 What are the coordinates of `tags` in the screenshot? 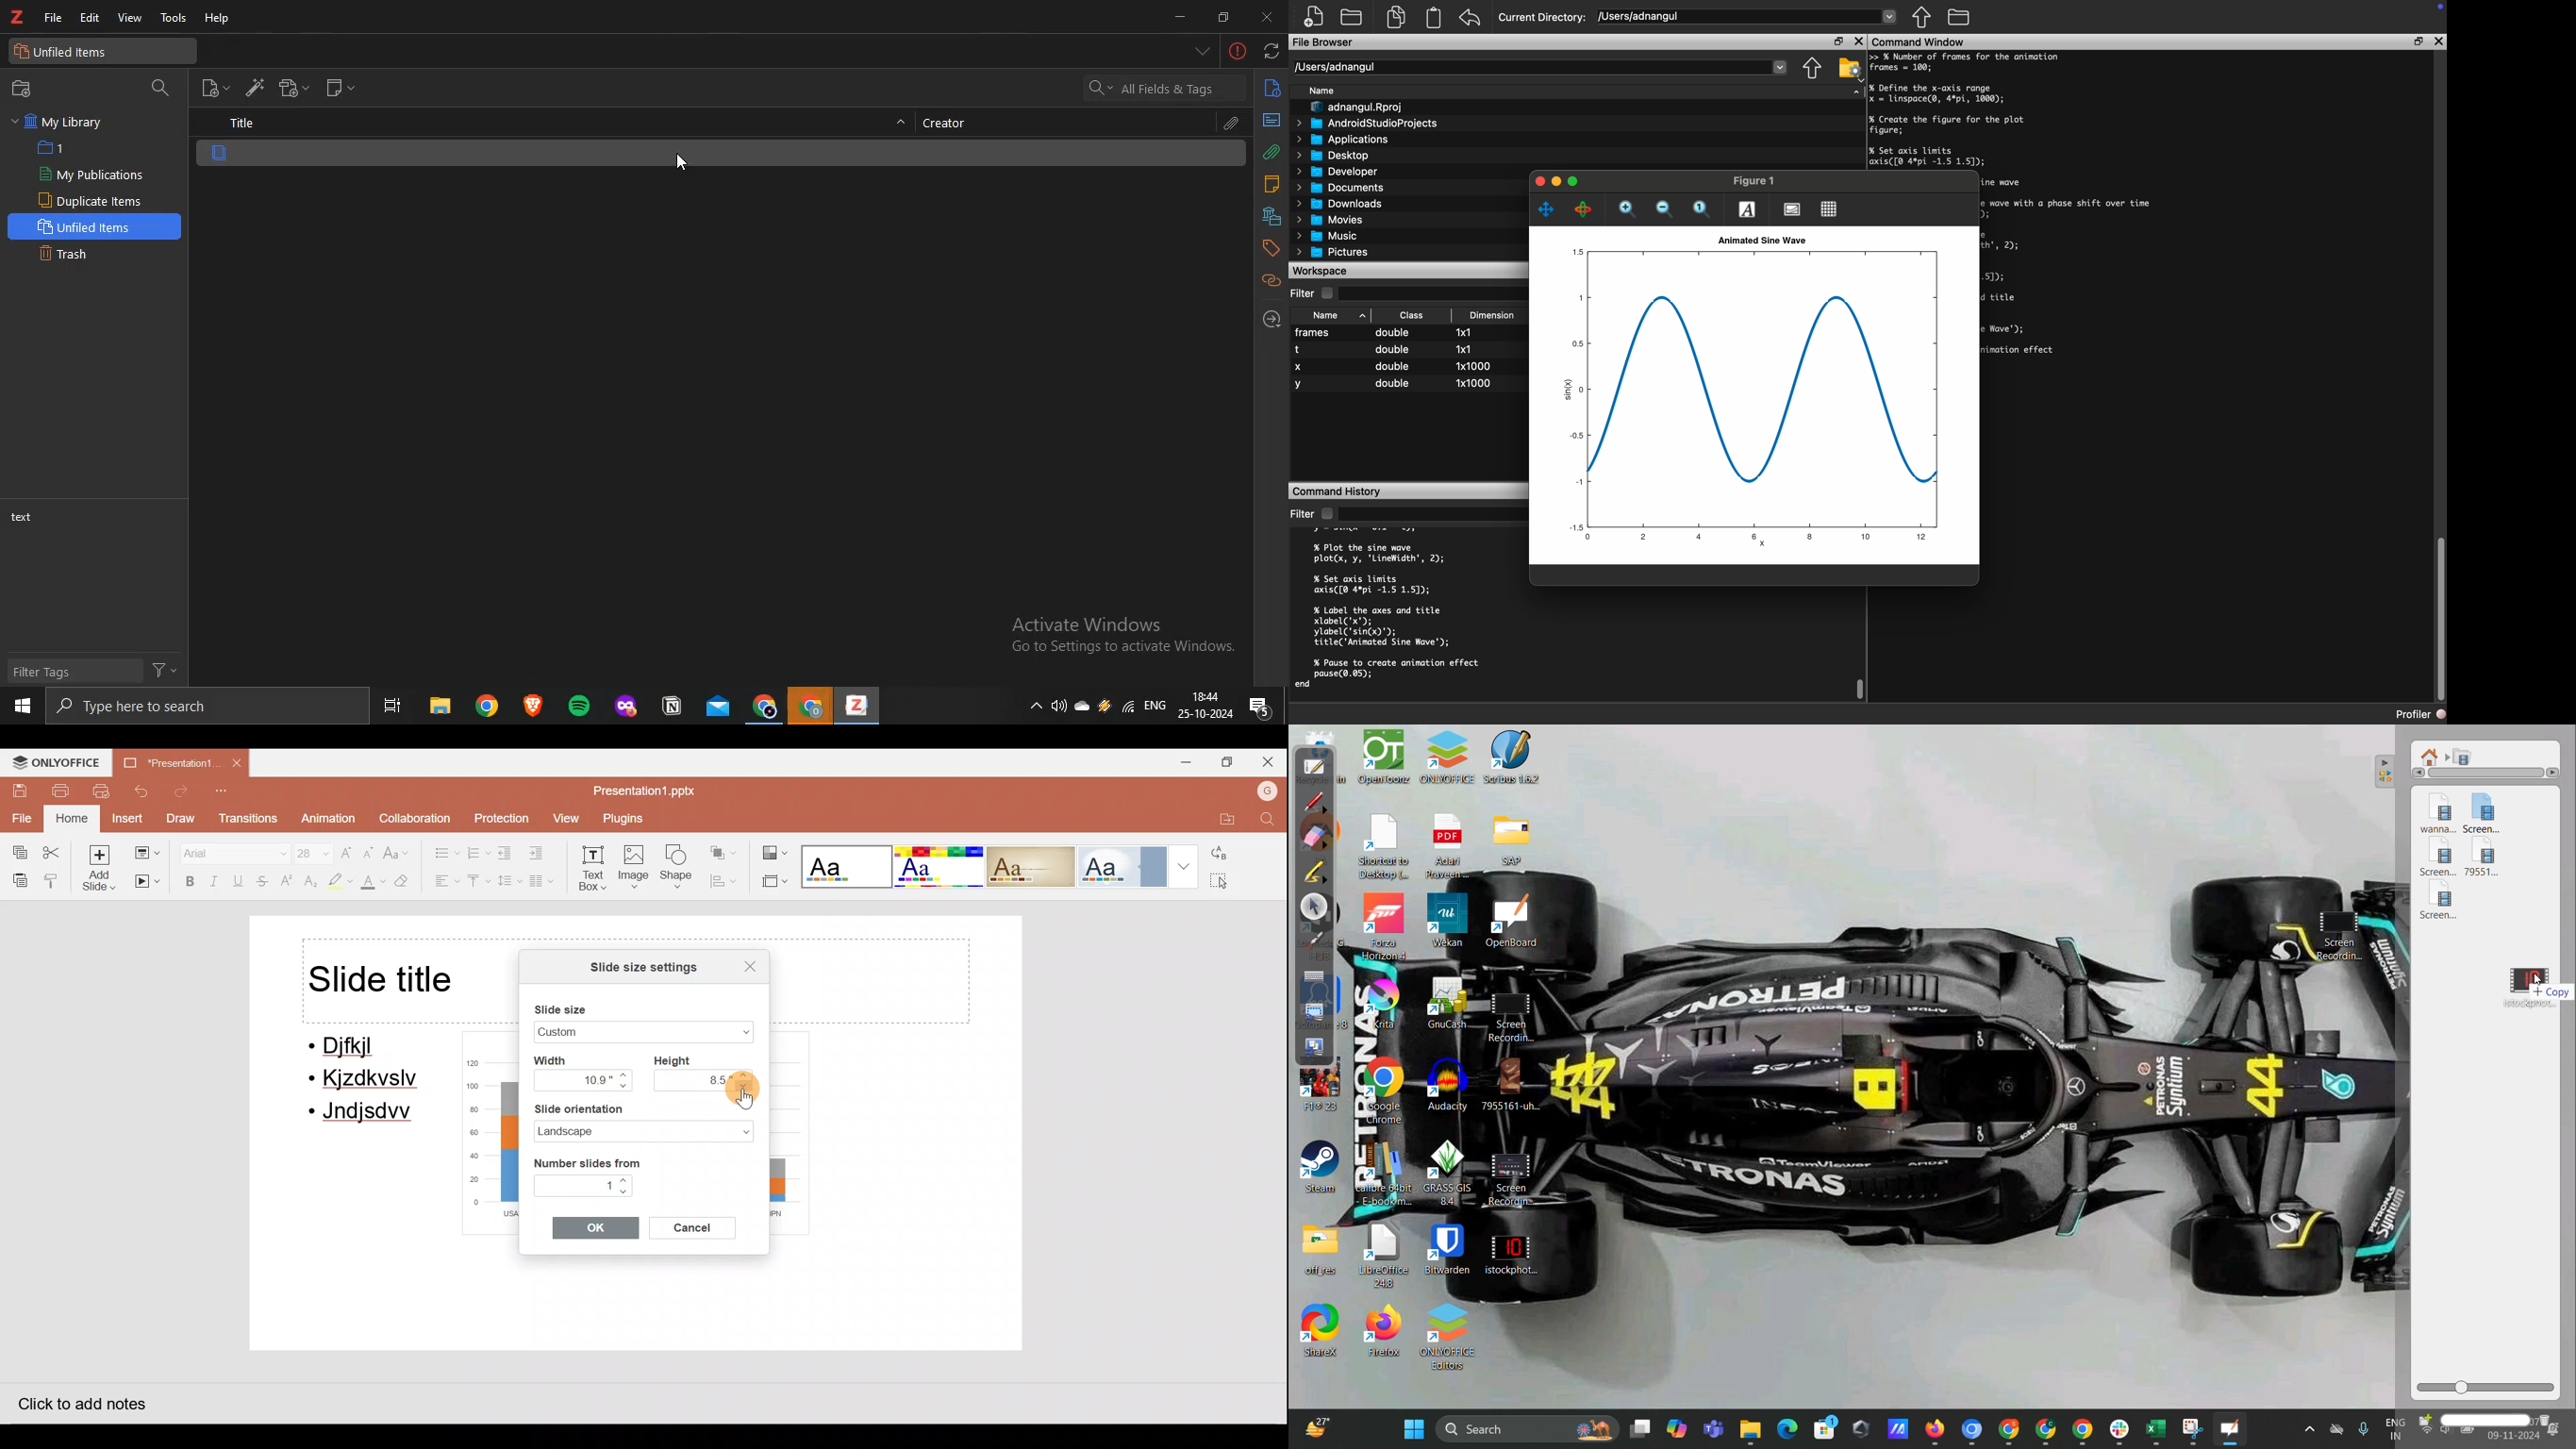 It's located at (1271, 249).